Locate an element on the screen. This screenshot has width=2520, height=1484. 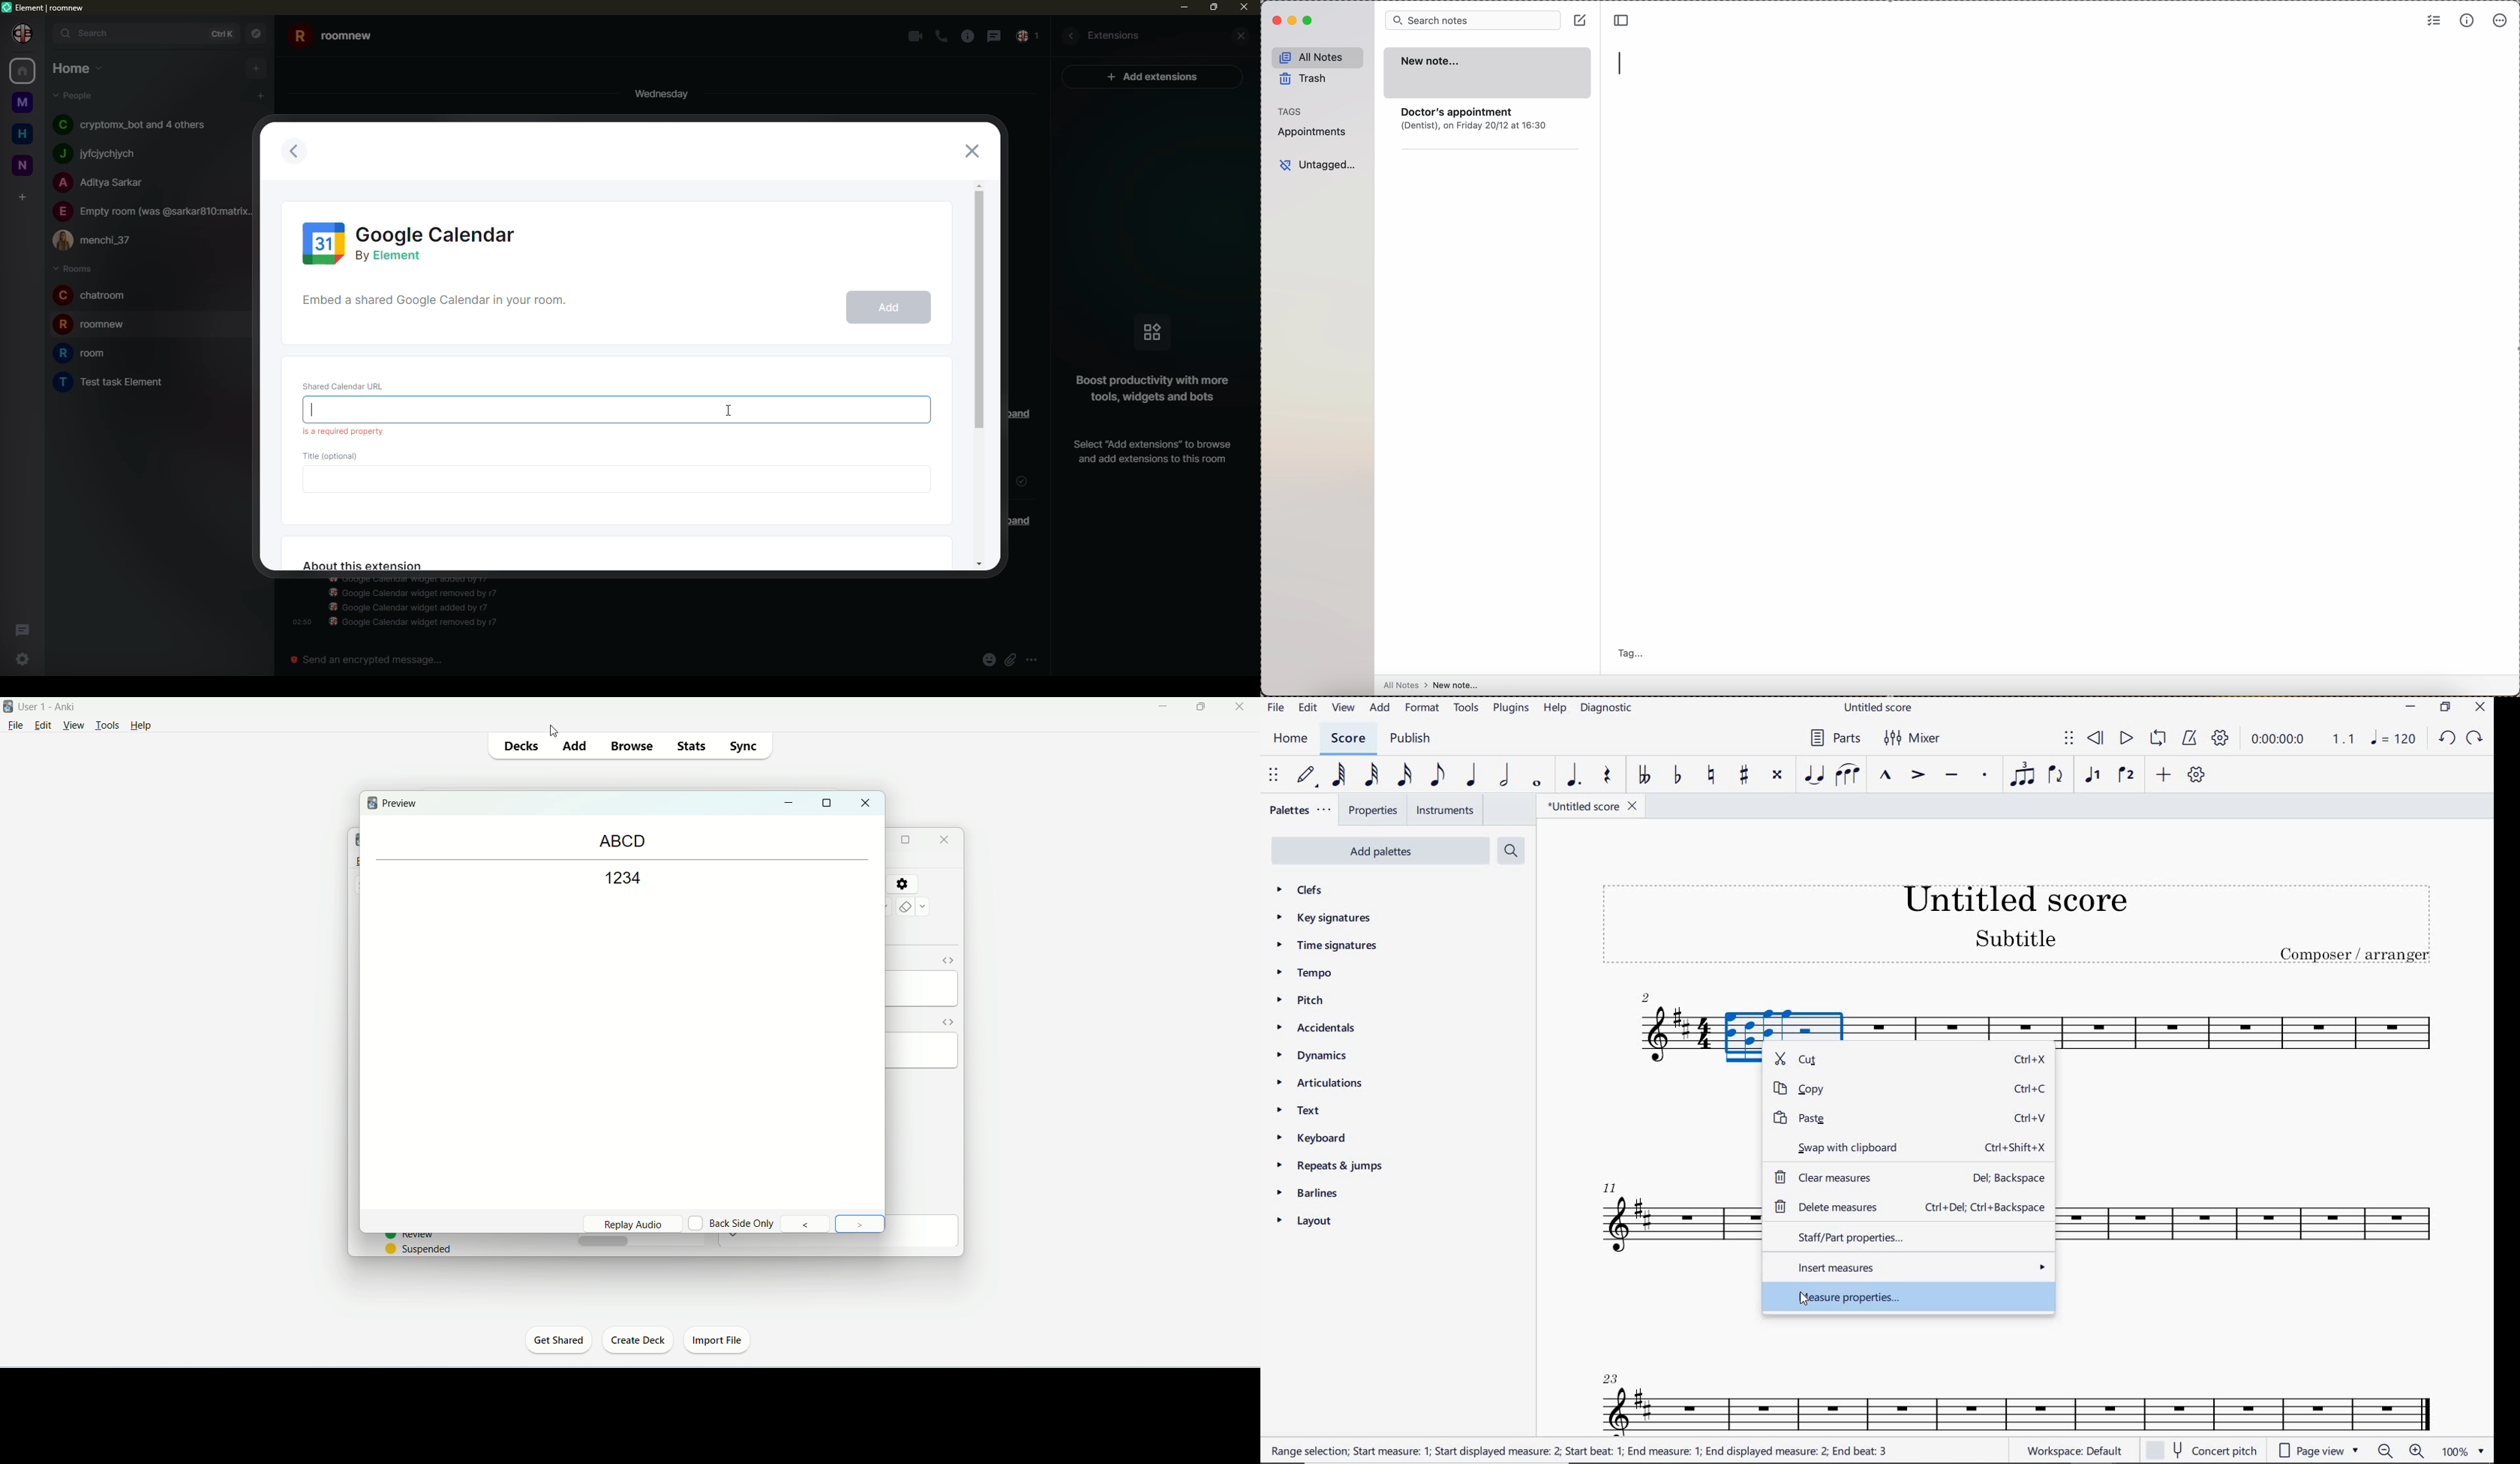
TOOLS is located at coordinates (1467, 710).